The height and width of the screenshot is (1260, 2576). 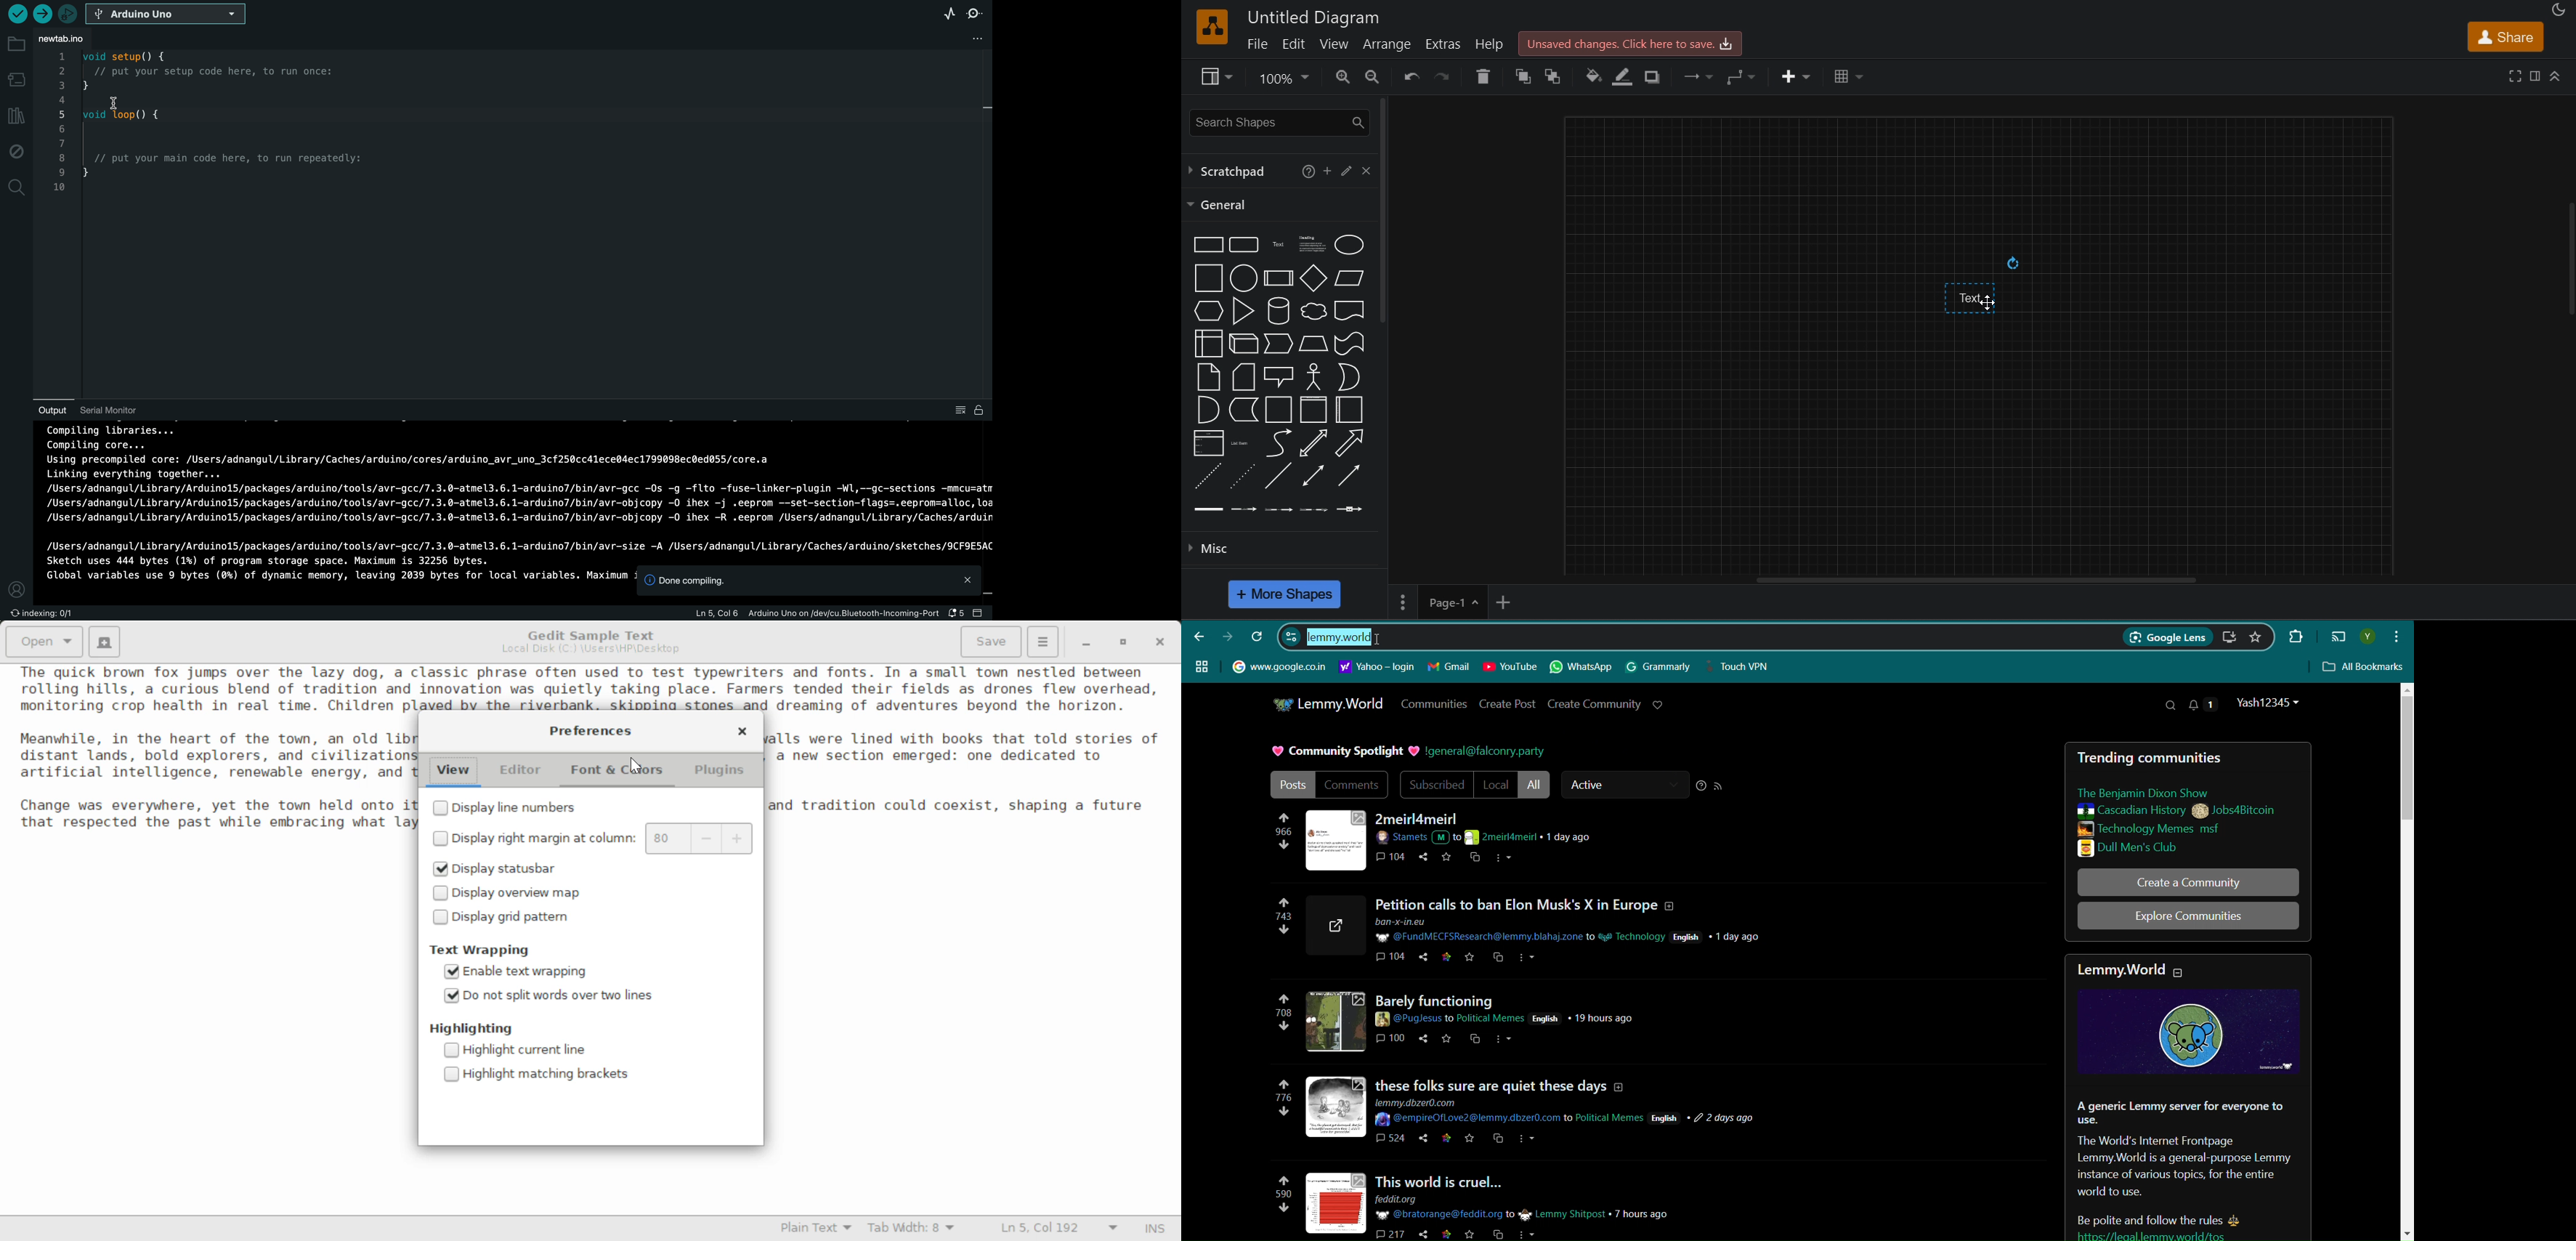 What do you see at coordinates (1313, 475) in the screenshot?
I see `Bidirectional connector` at bounding box center [1313, 475].